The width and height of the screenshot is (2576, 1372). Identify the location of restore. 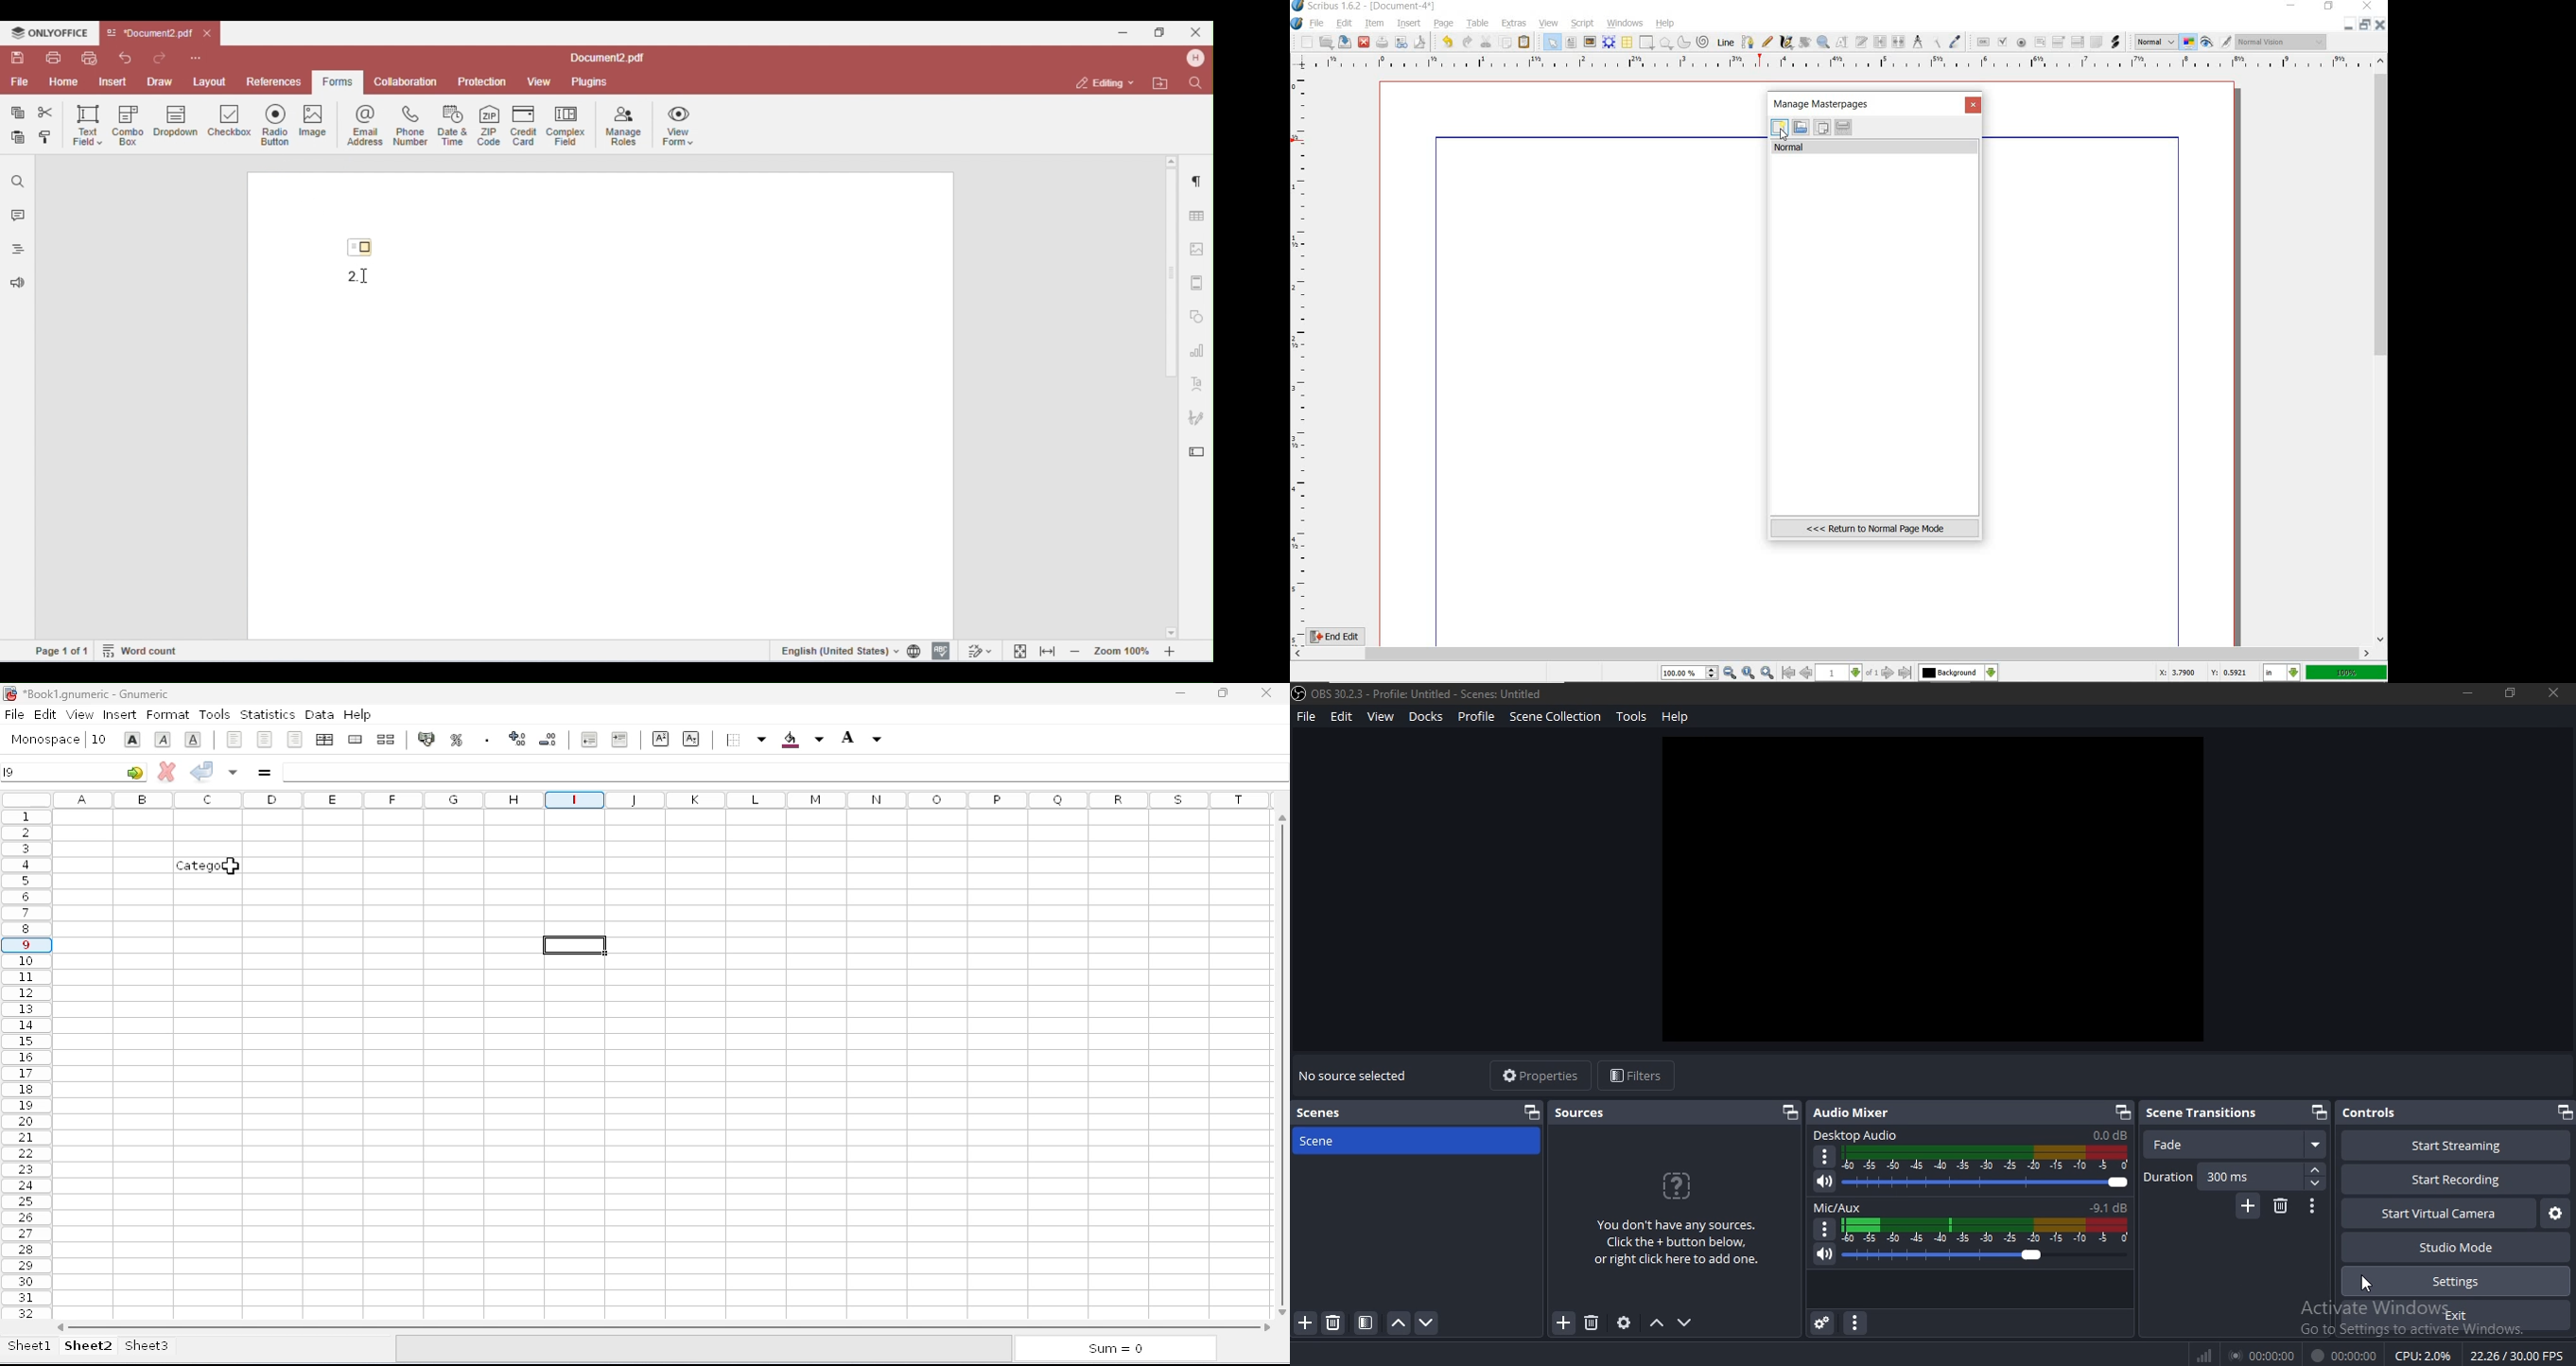
(1788, 1112).